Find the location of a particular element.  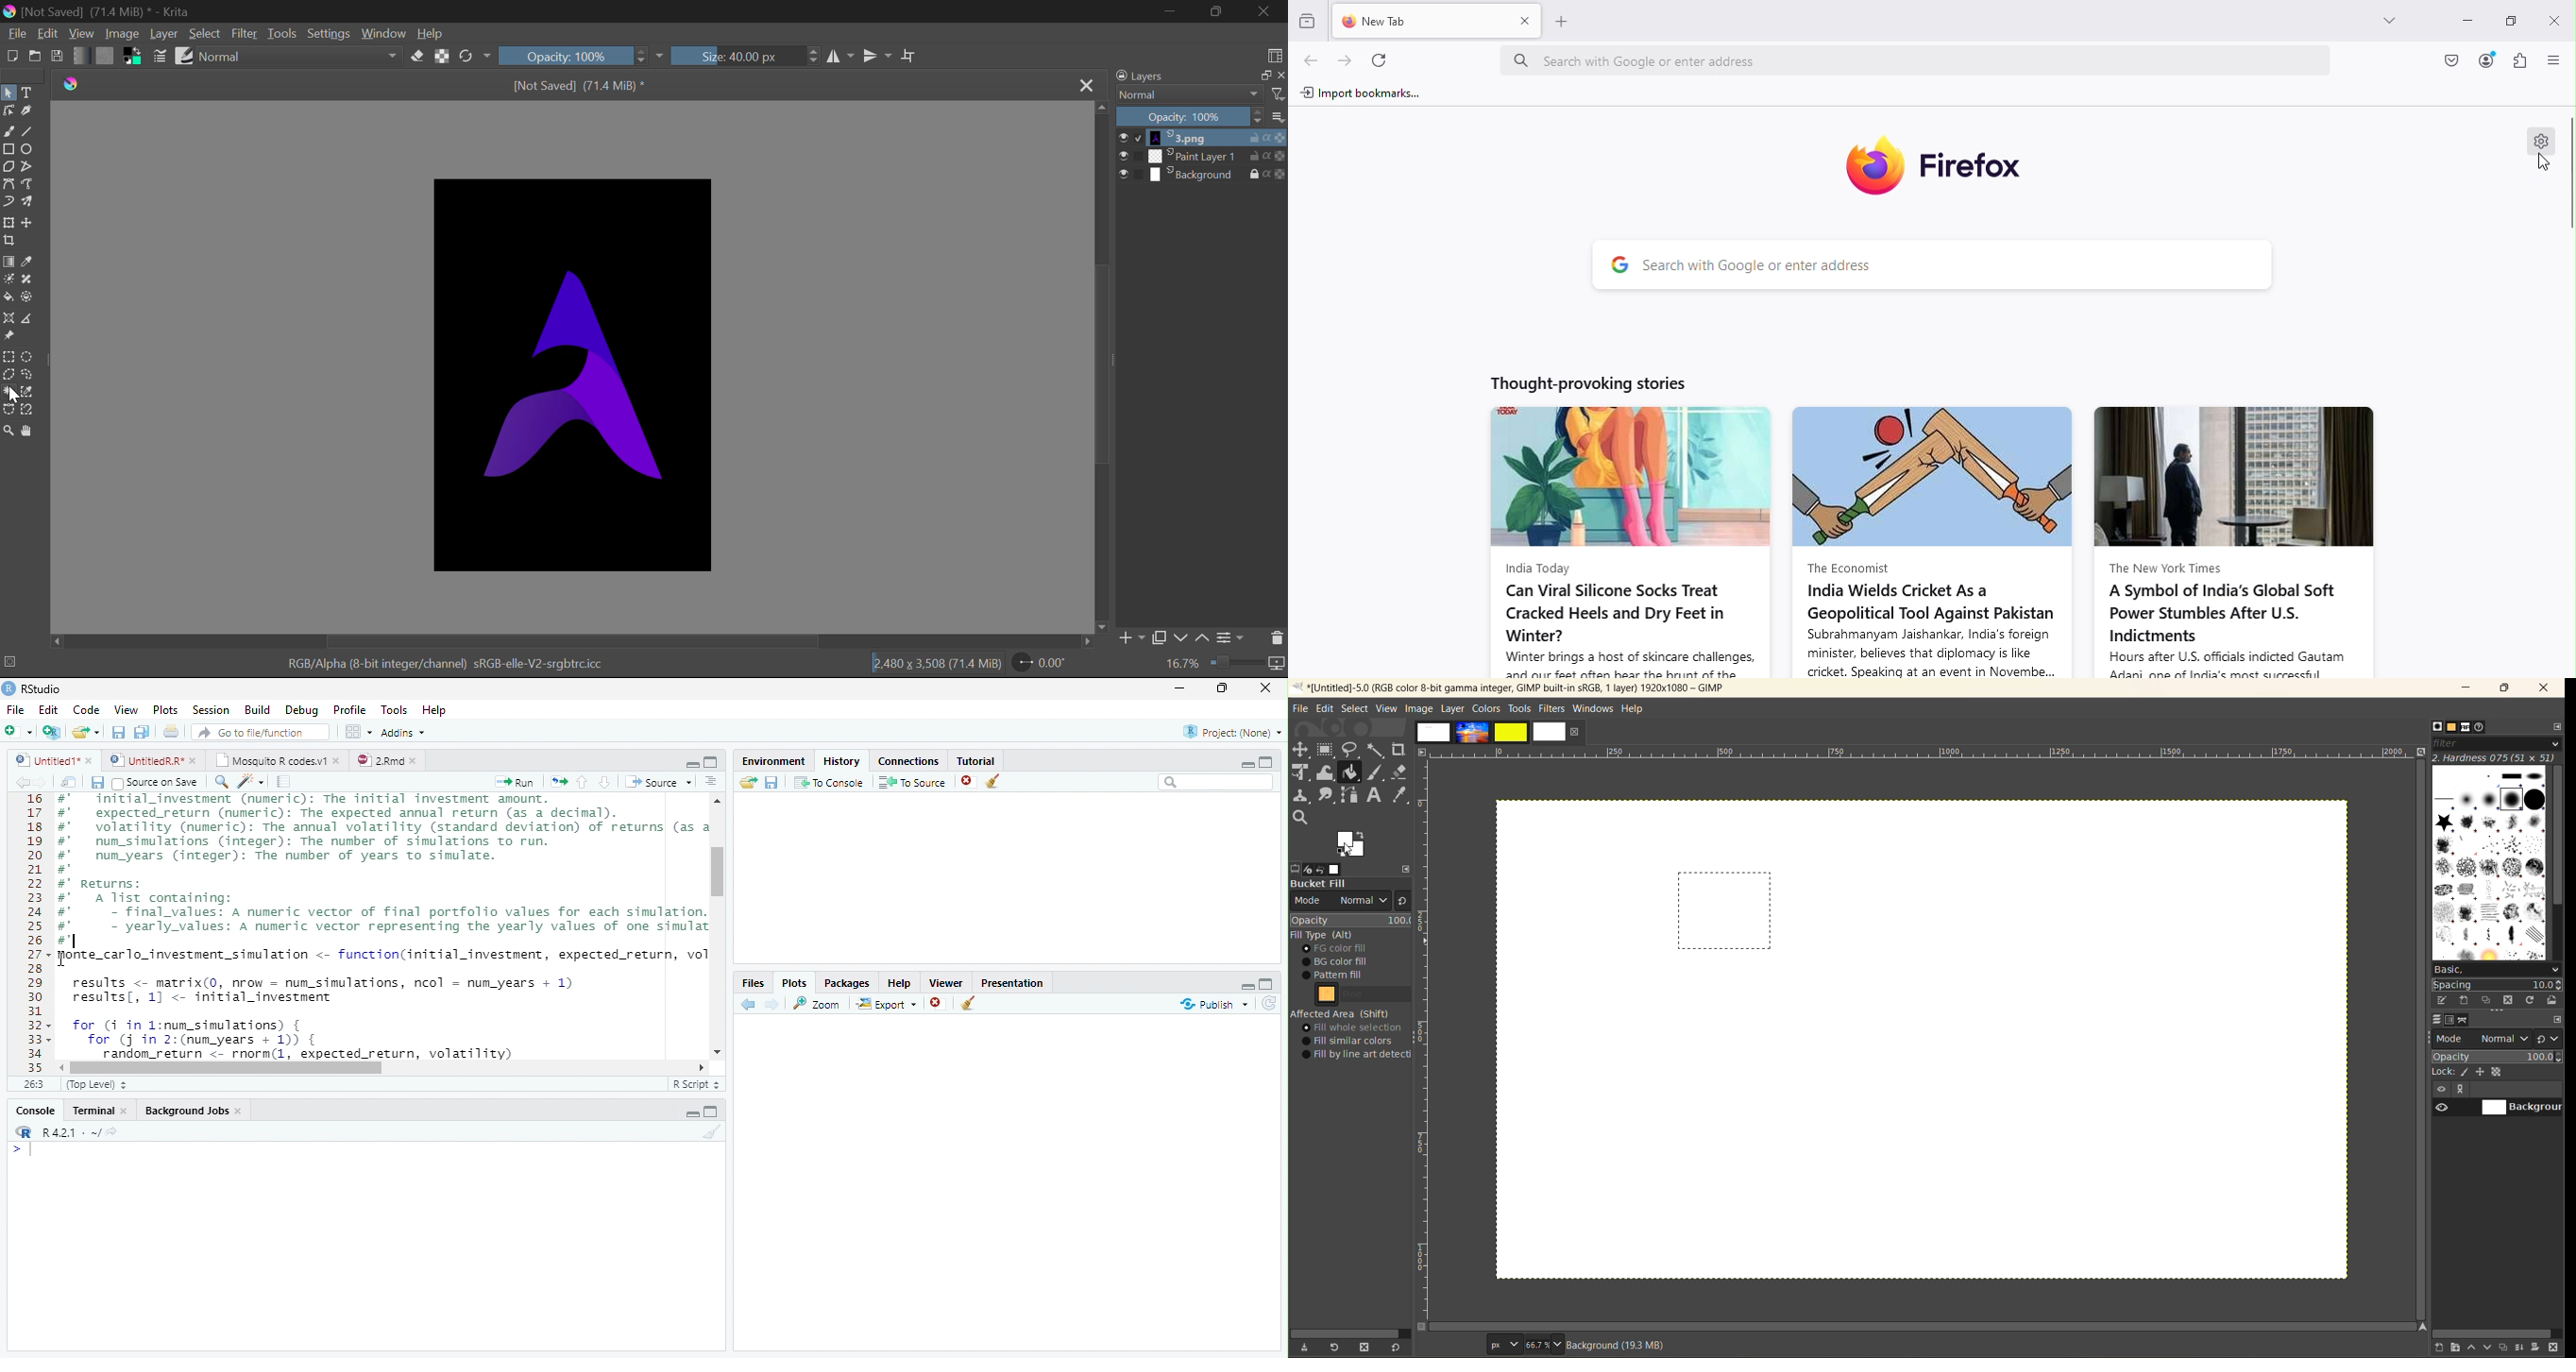

layer 3 is located at coordinates (1193, 173).